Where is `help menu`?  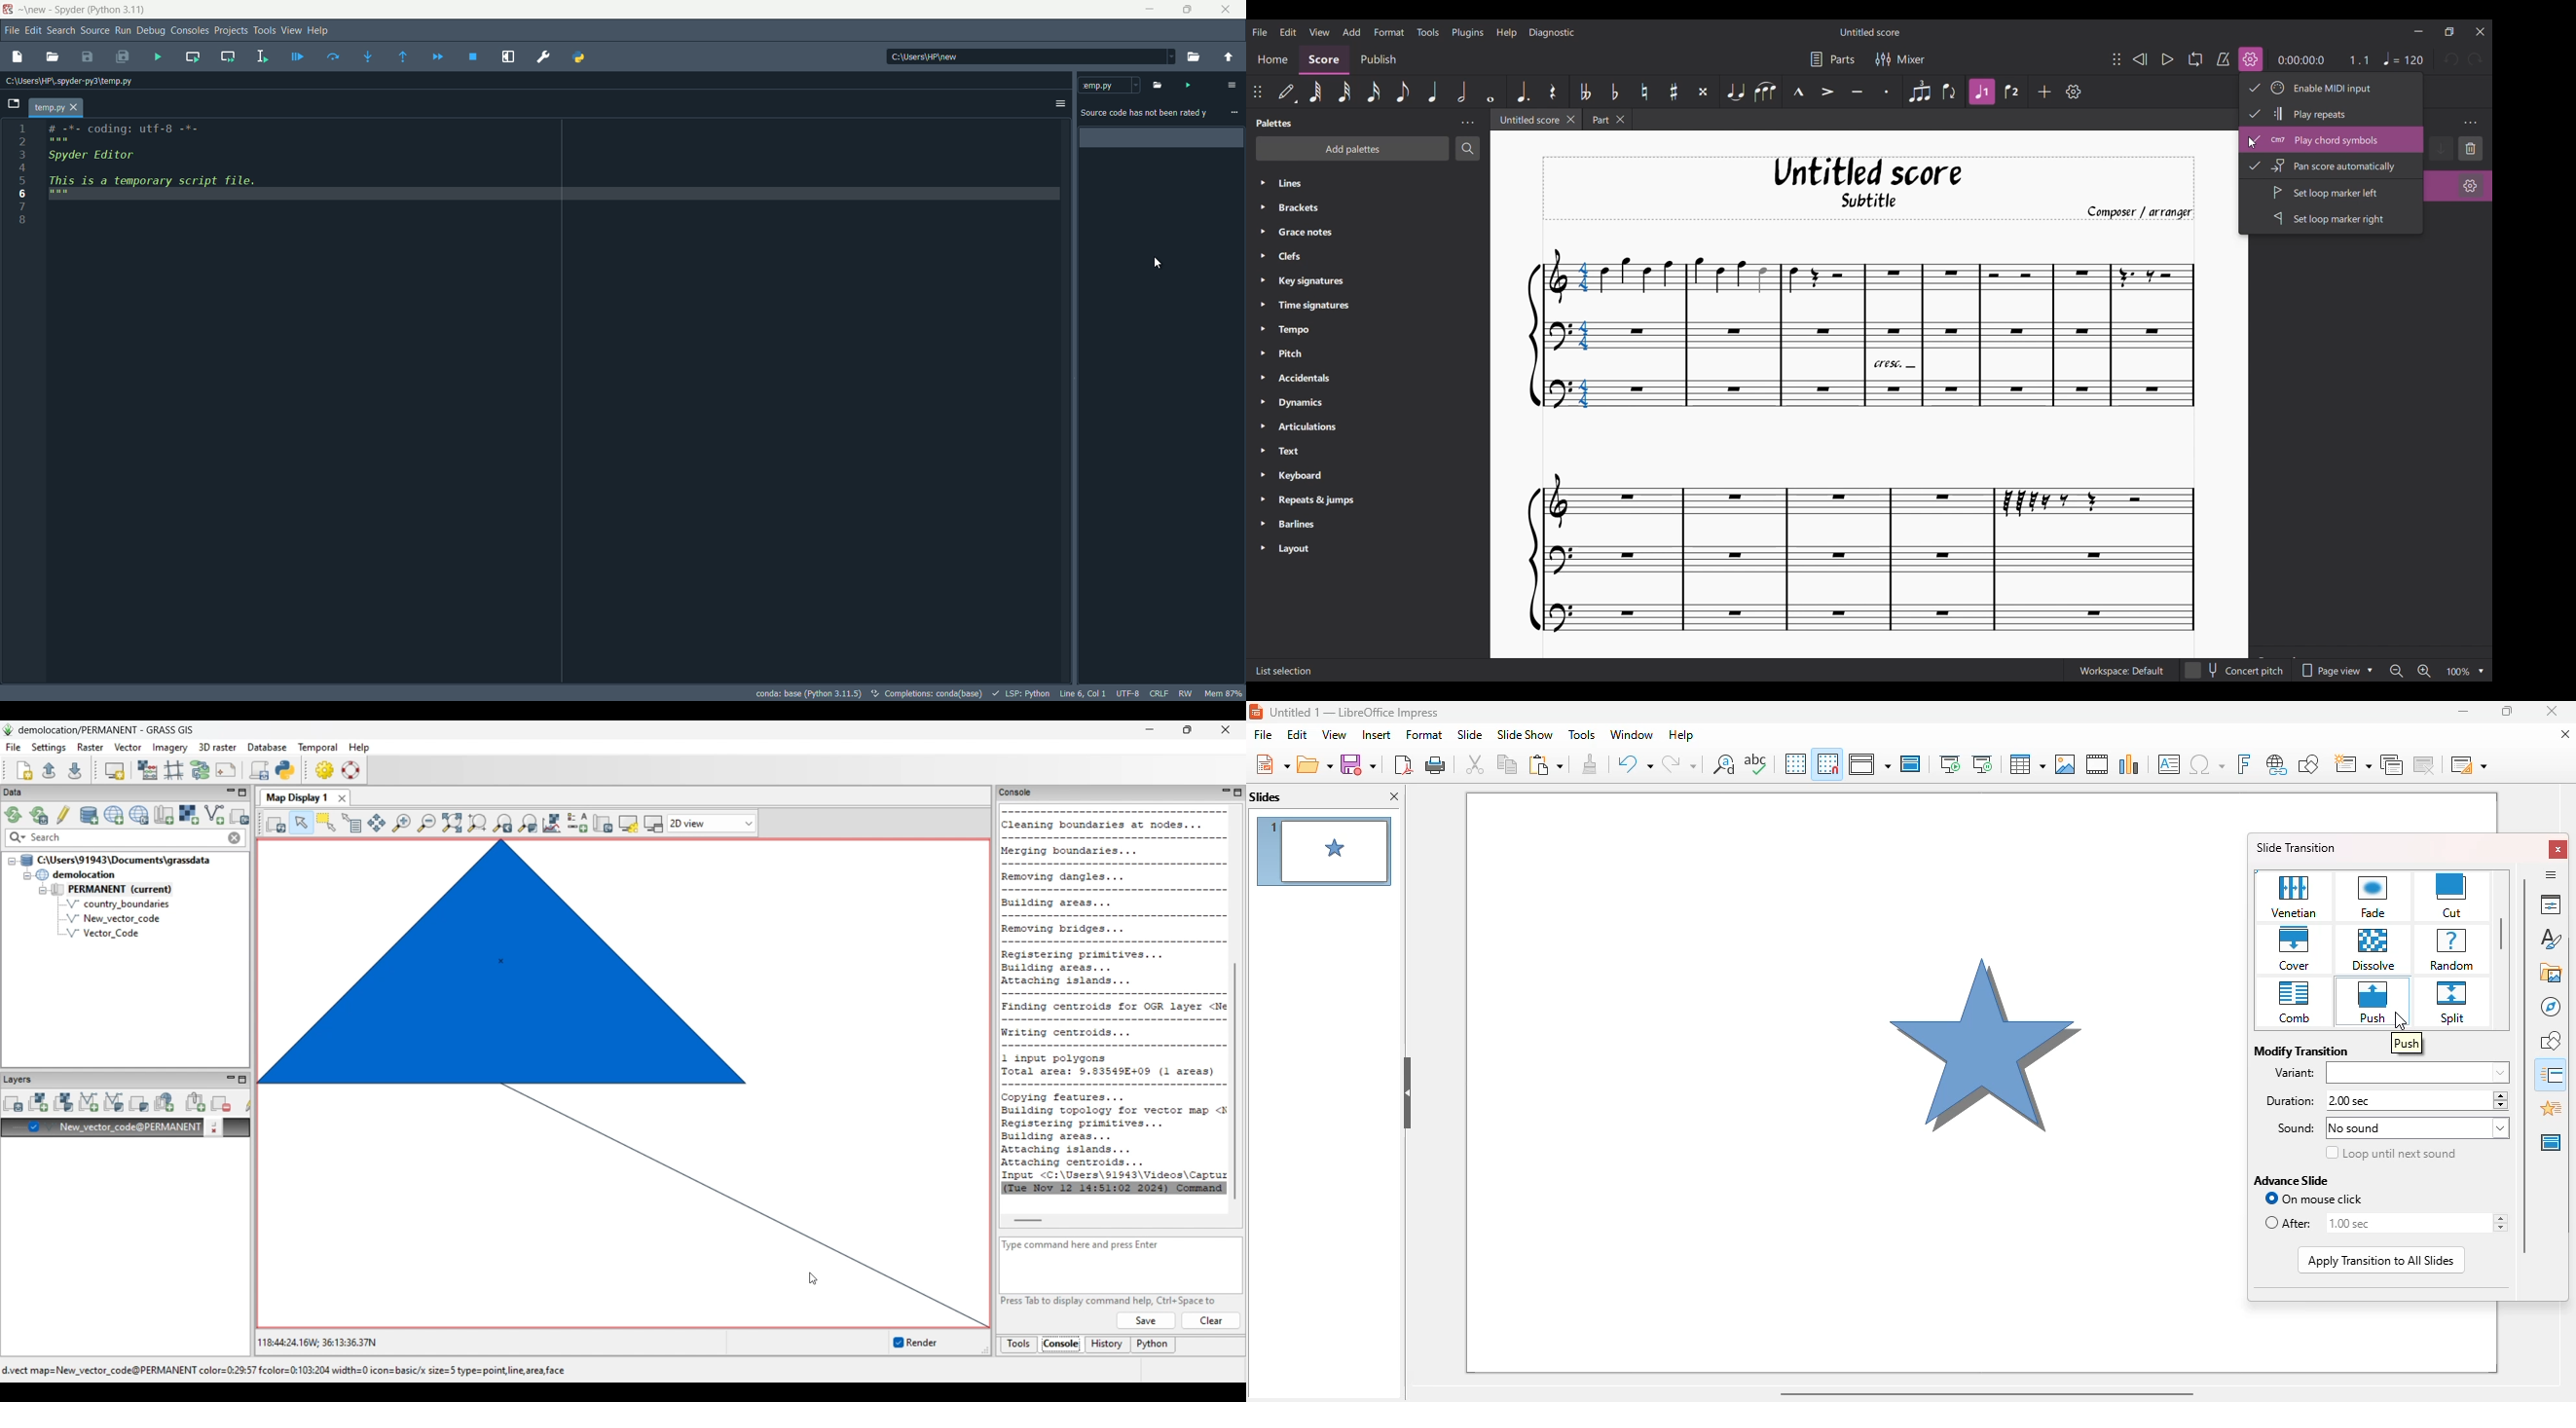
help menu is located at coordinates (319, 31).